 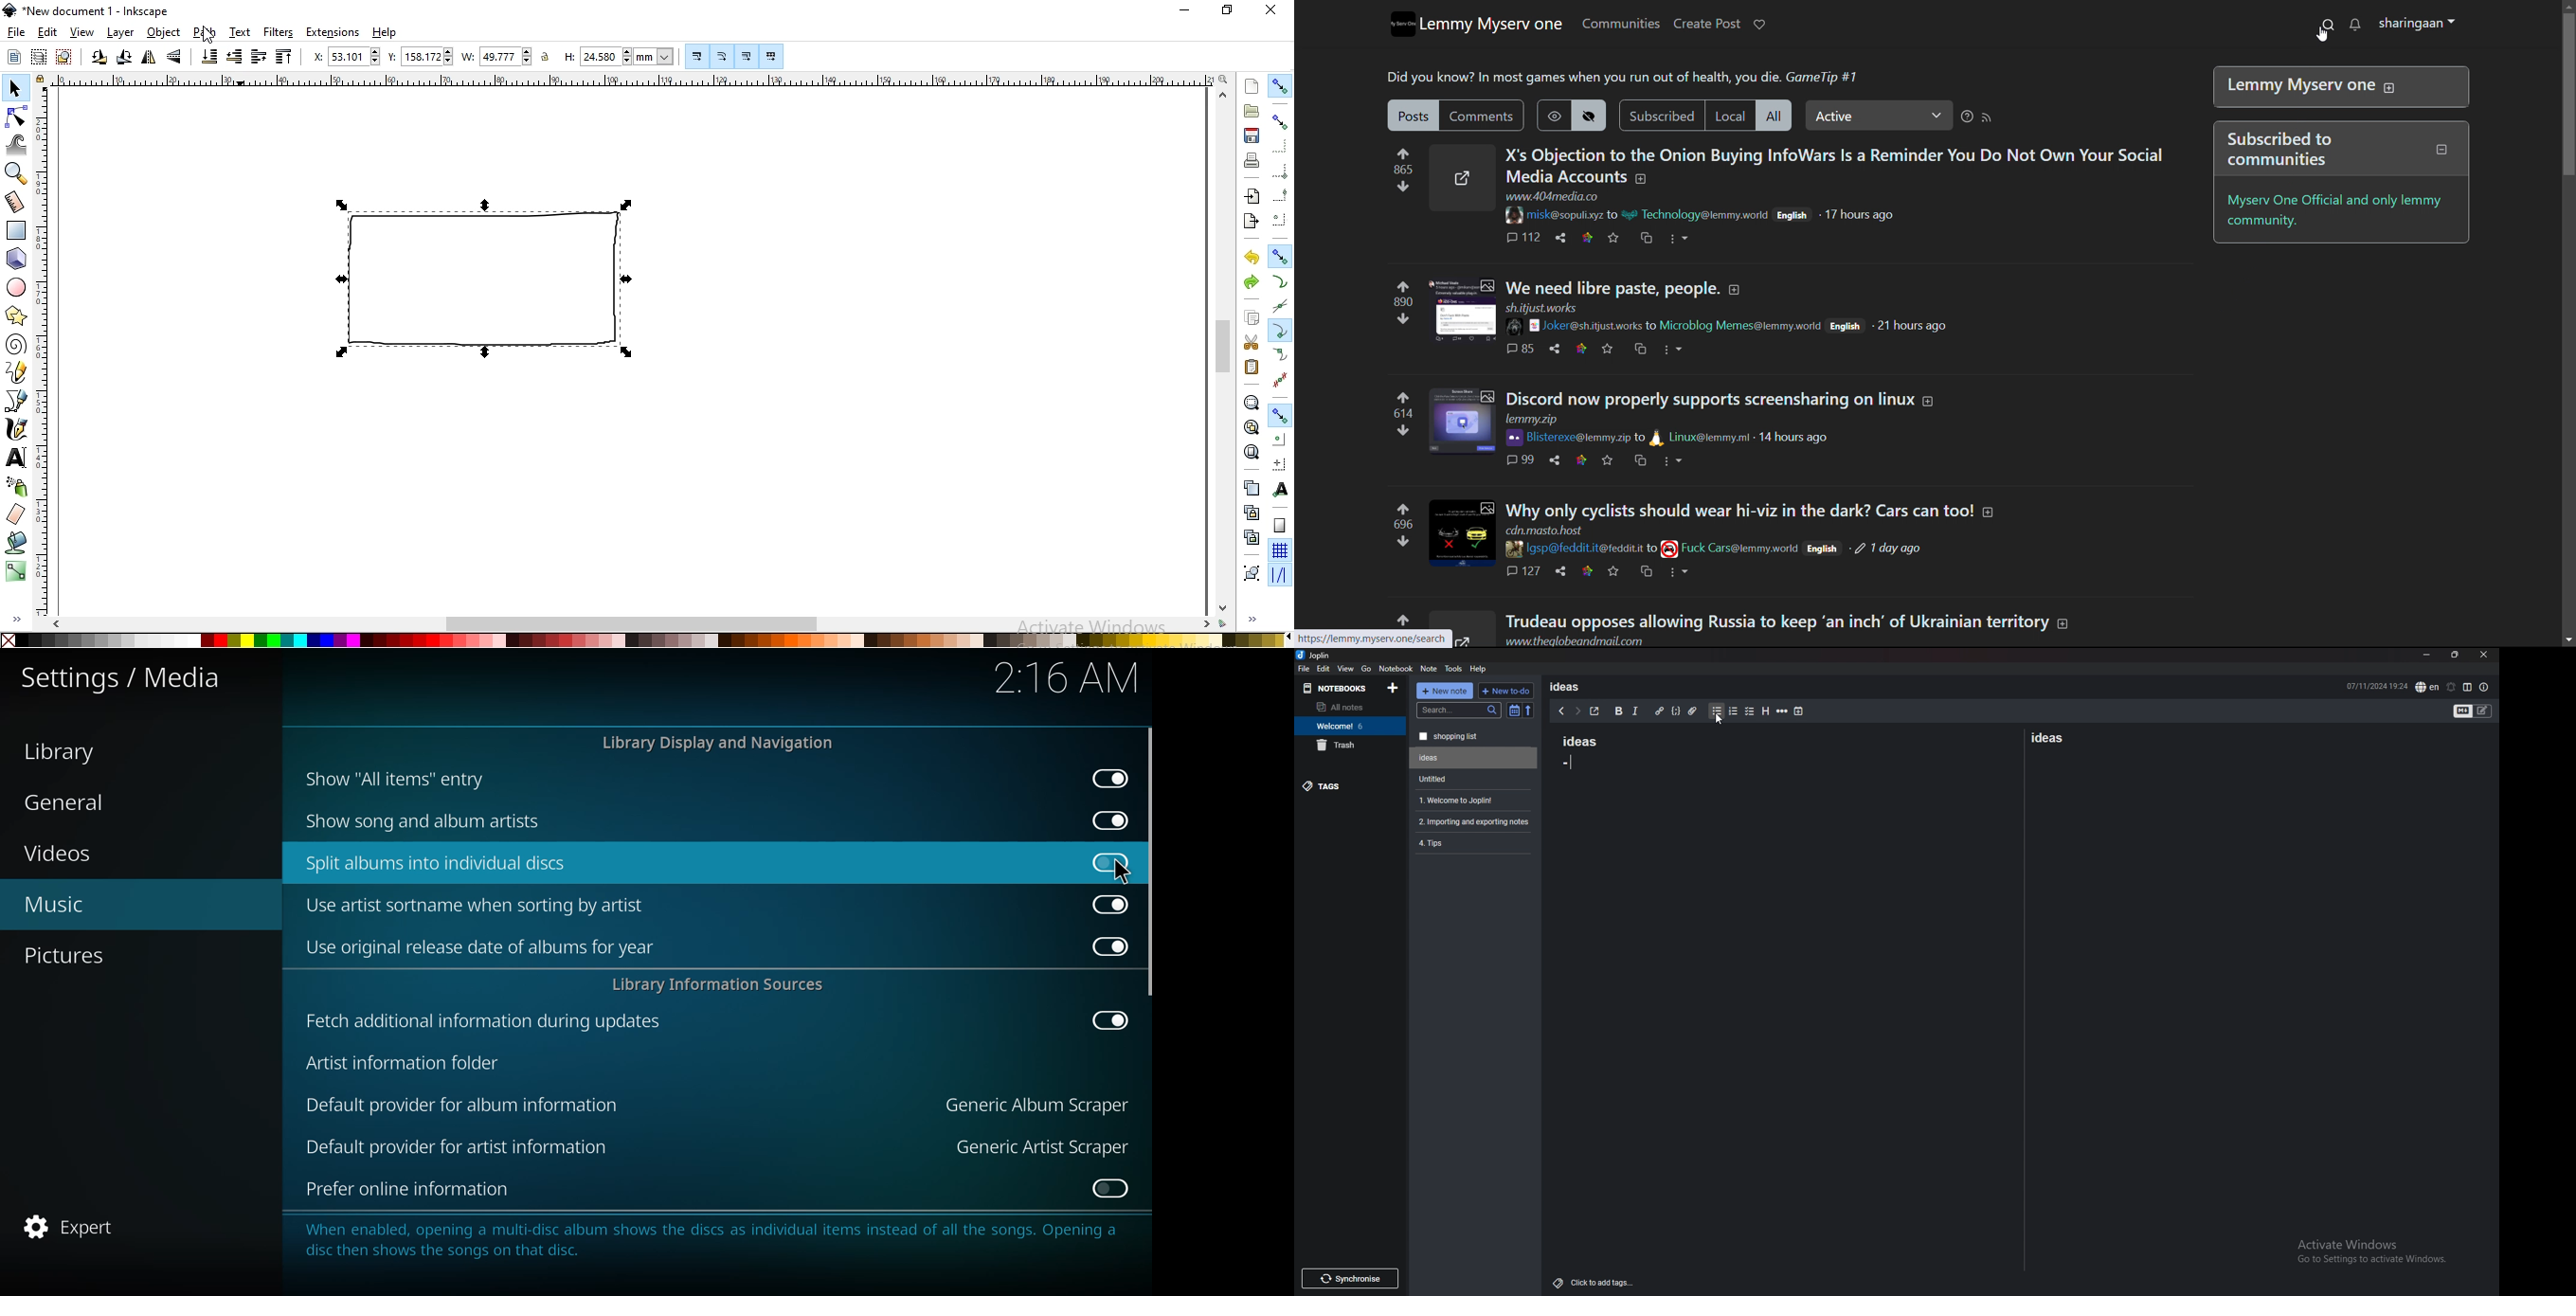 What do you see at coordinates (121, 33) in the screenshot?
I see `layer` at bounding box center [121, 33].